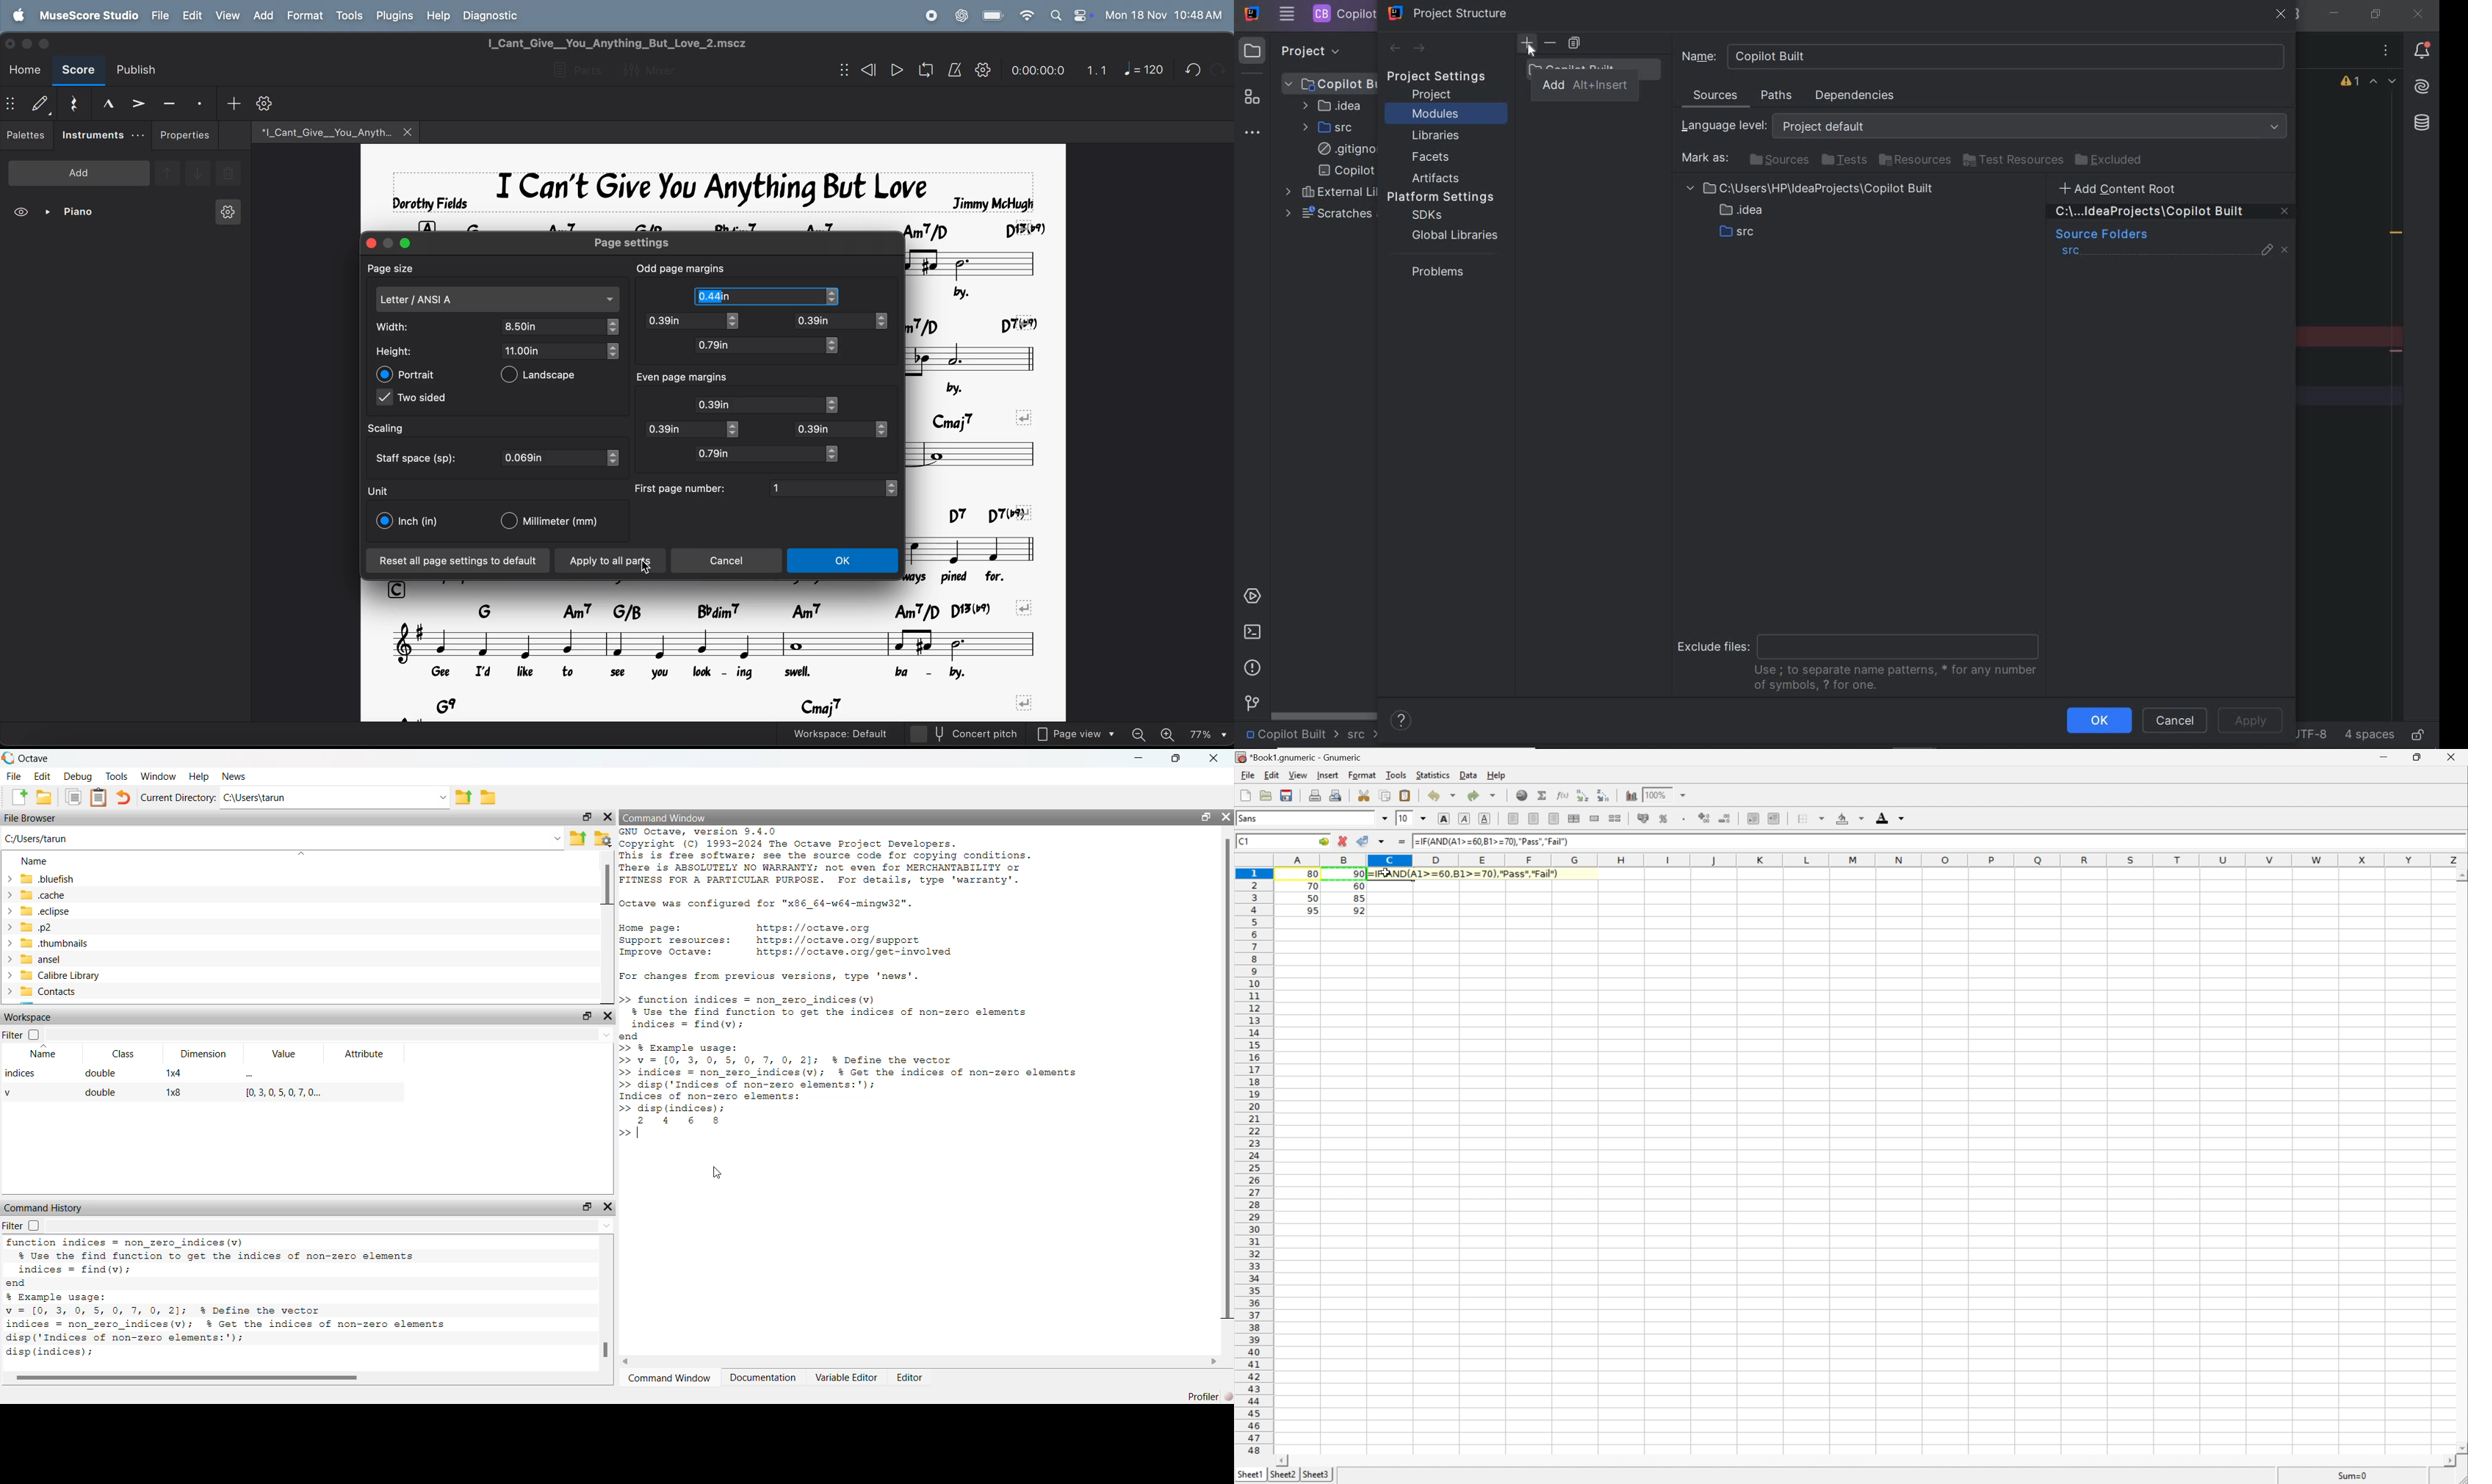  What do you see at coordinates (496, 15) in the screenshot?
I see `diagnostic` at bounding box center [496, 15].